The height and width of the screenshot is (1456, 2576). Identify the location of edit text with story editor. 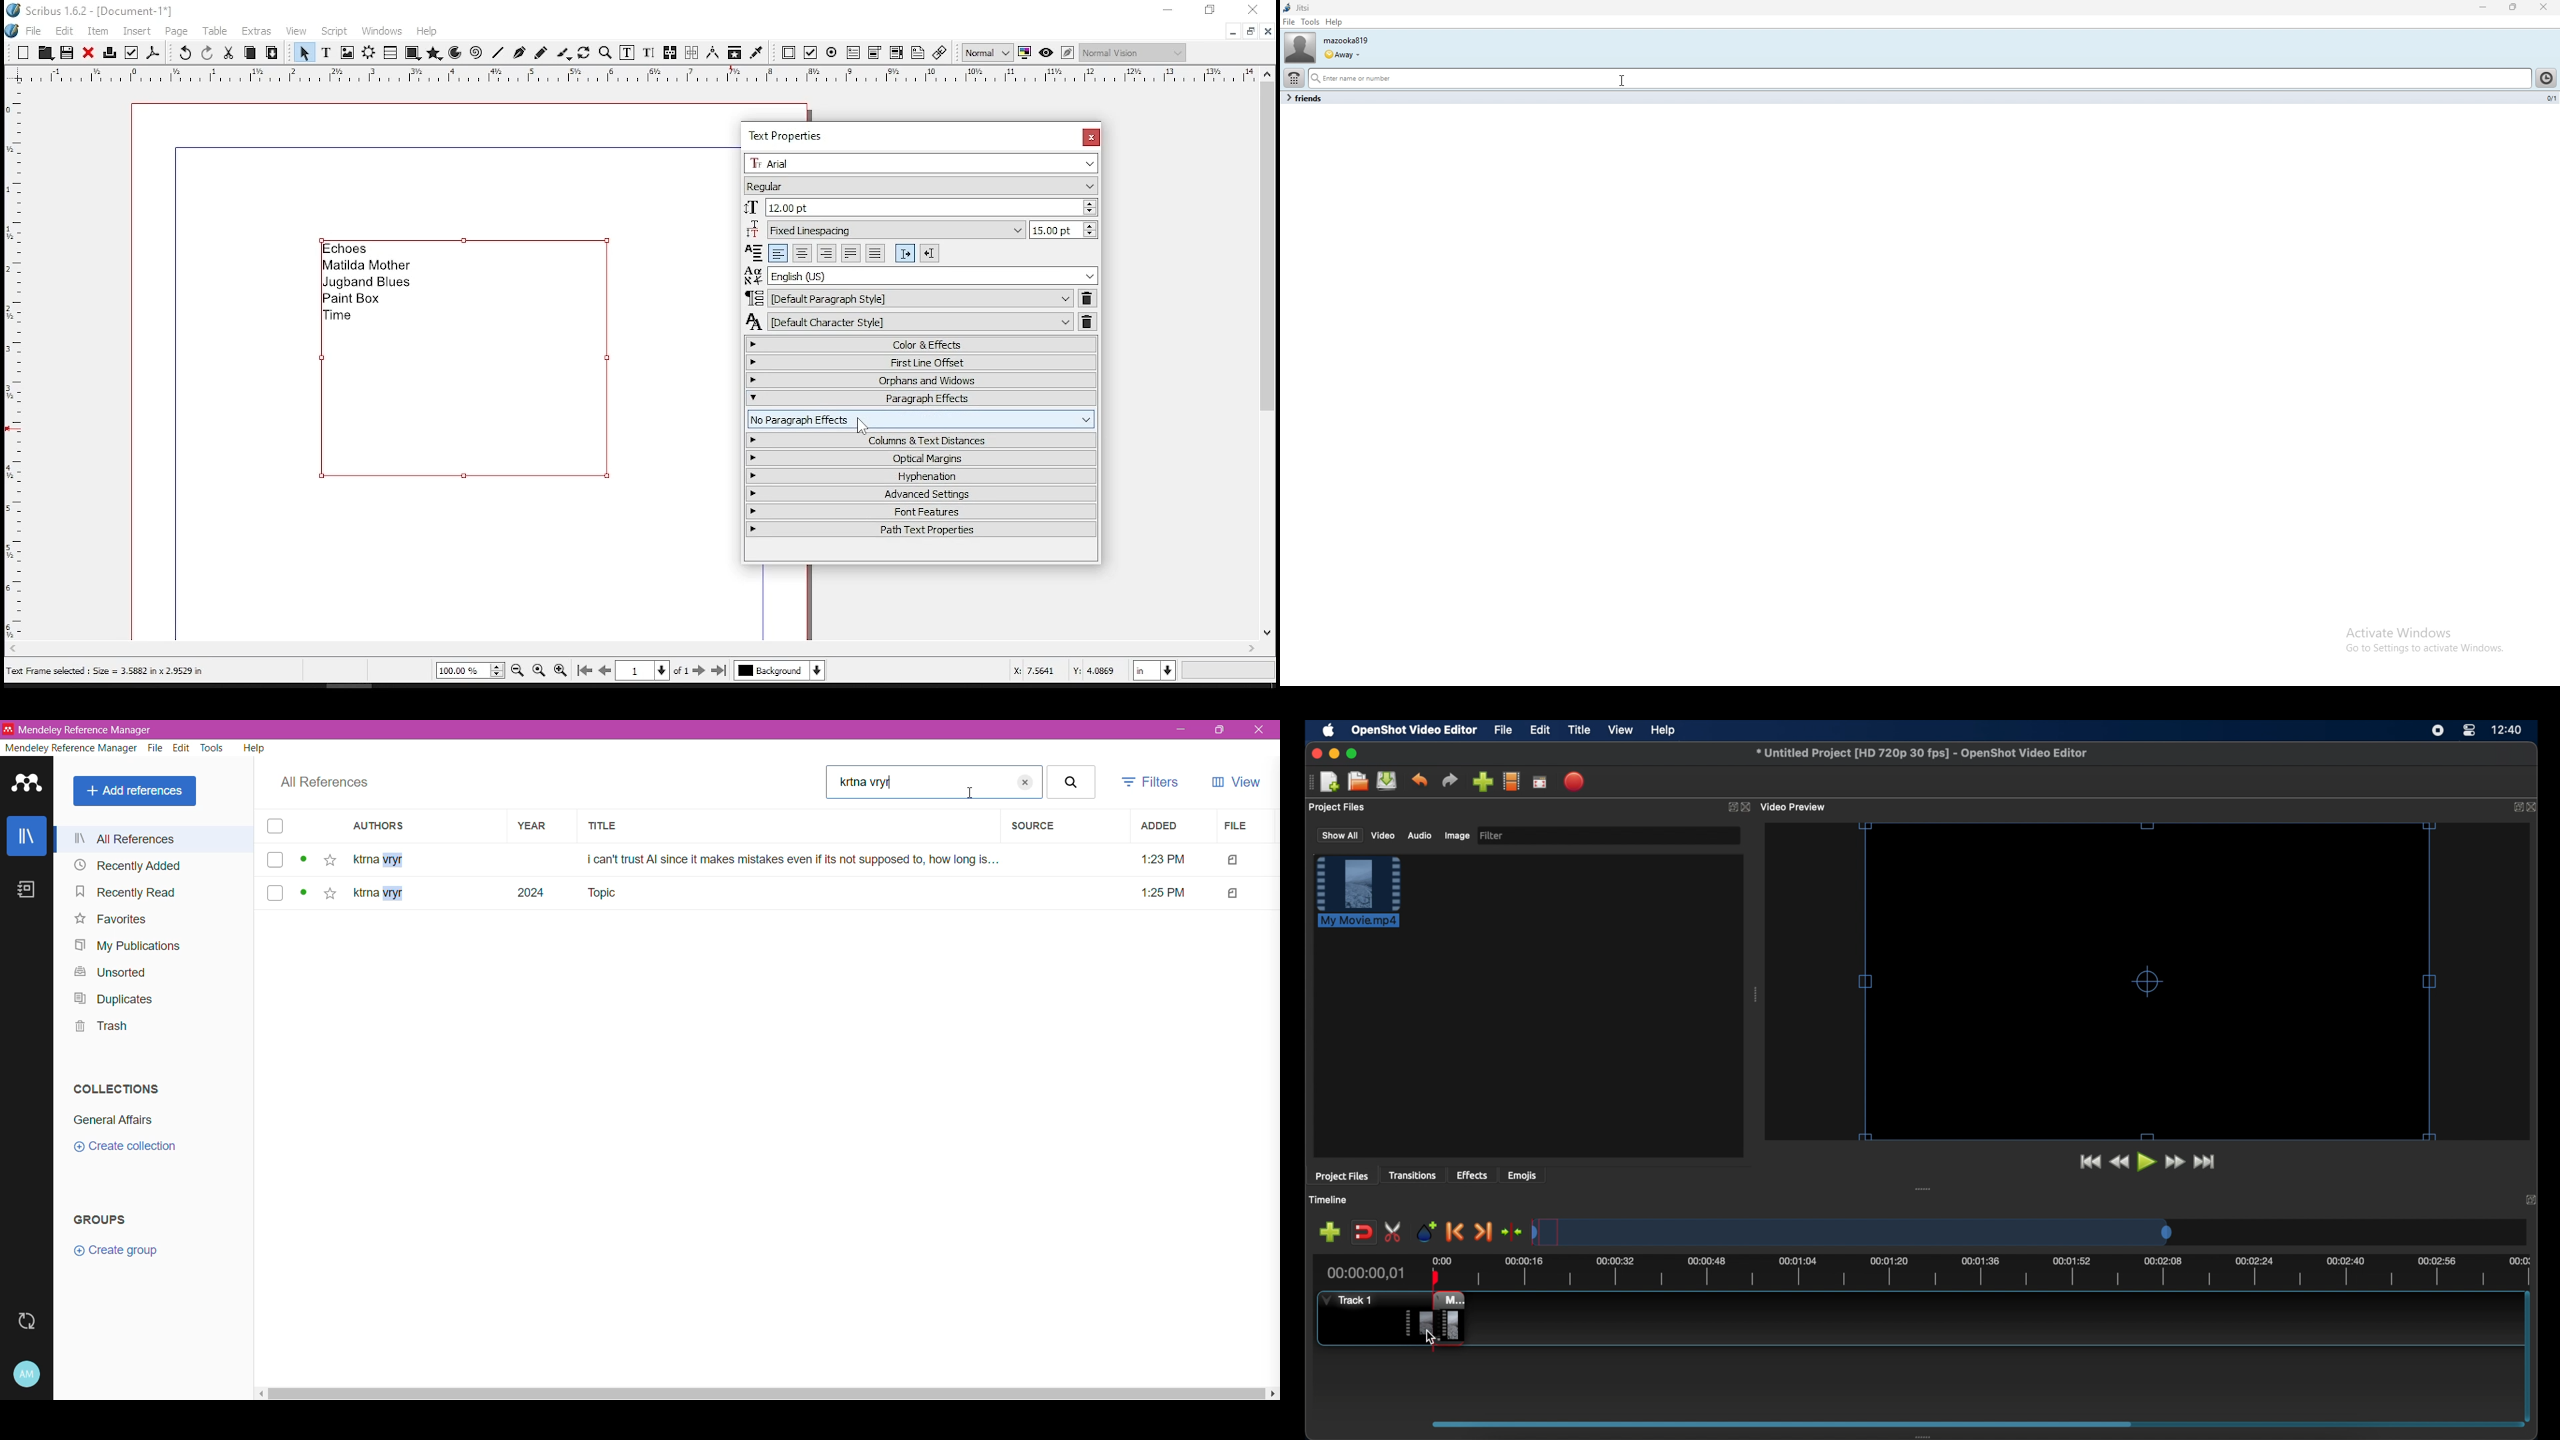
(645, 53).